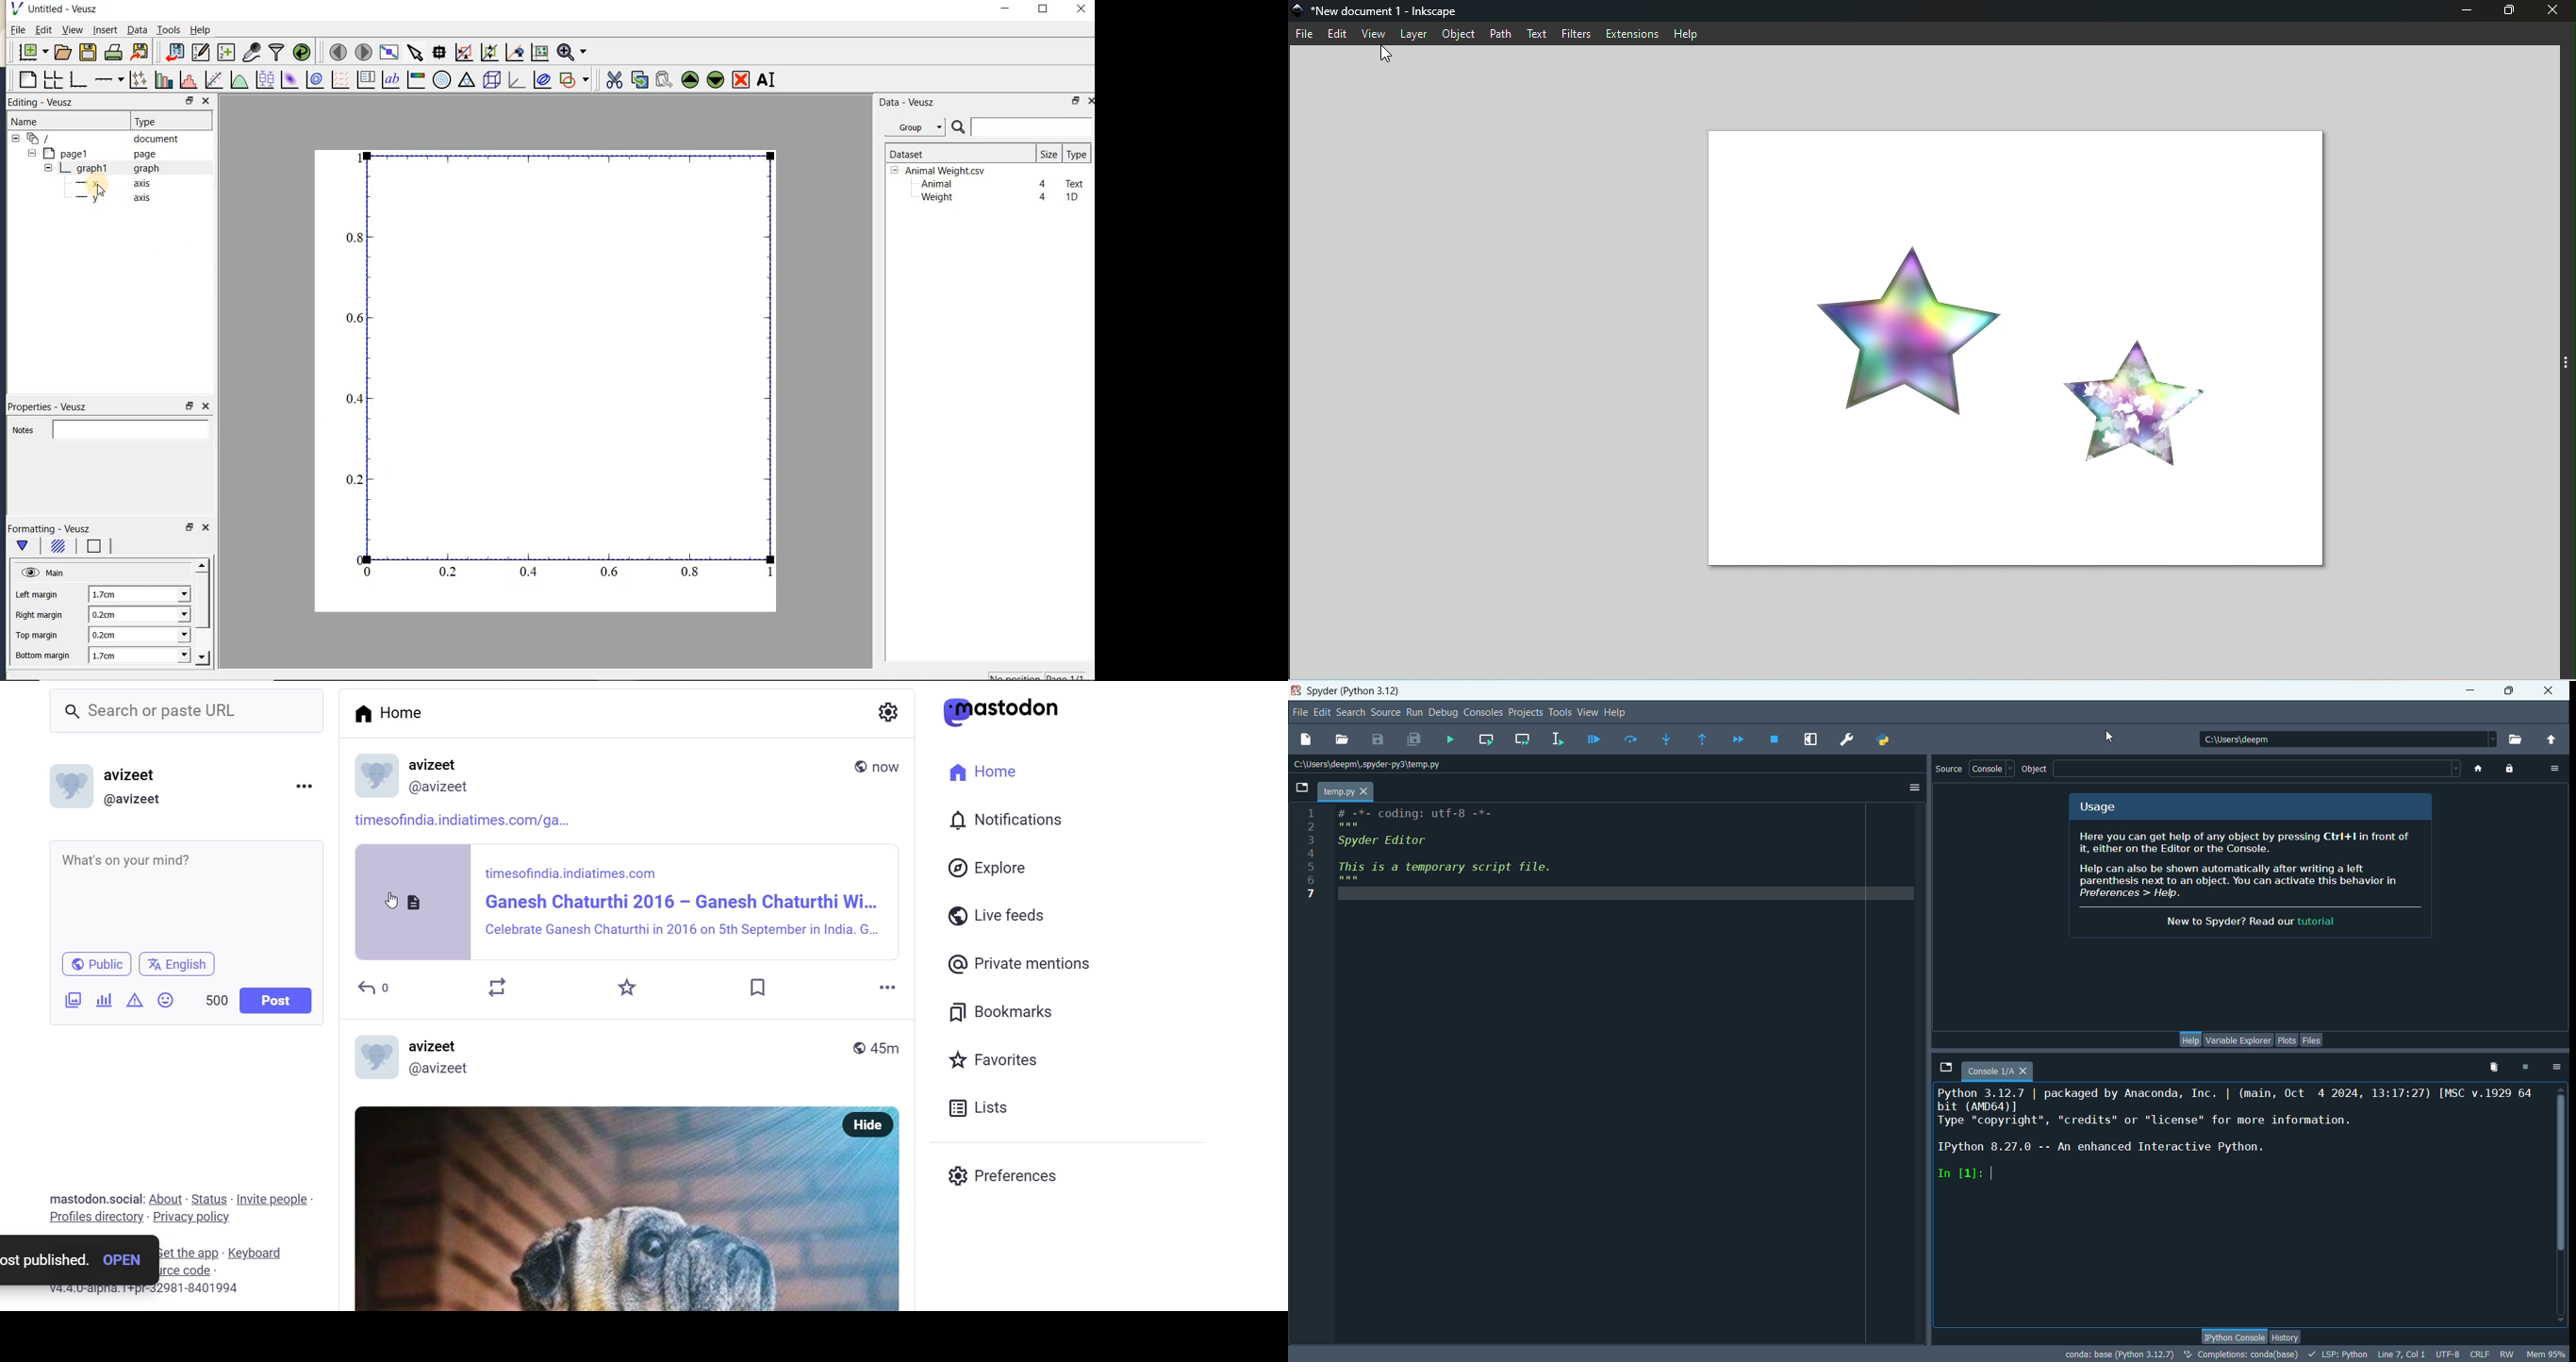 This screenshot has height=1372, width=2576. What do you see at coordinates (2338, 1354) in the screenshot?
I see `LSP: python` at bounding box center [2338, 1354].